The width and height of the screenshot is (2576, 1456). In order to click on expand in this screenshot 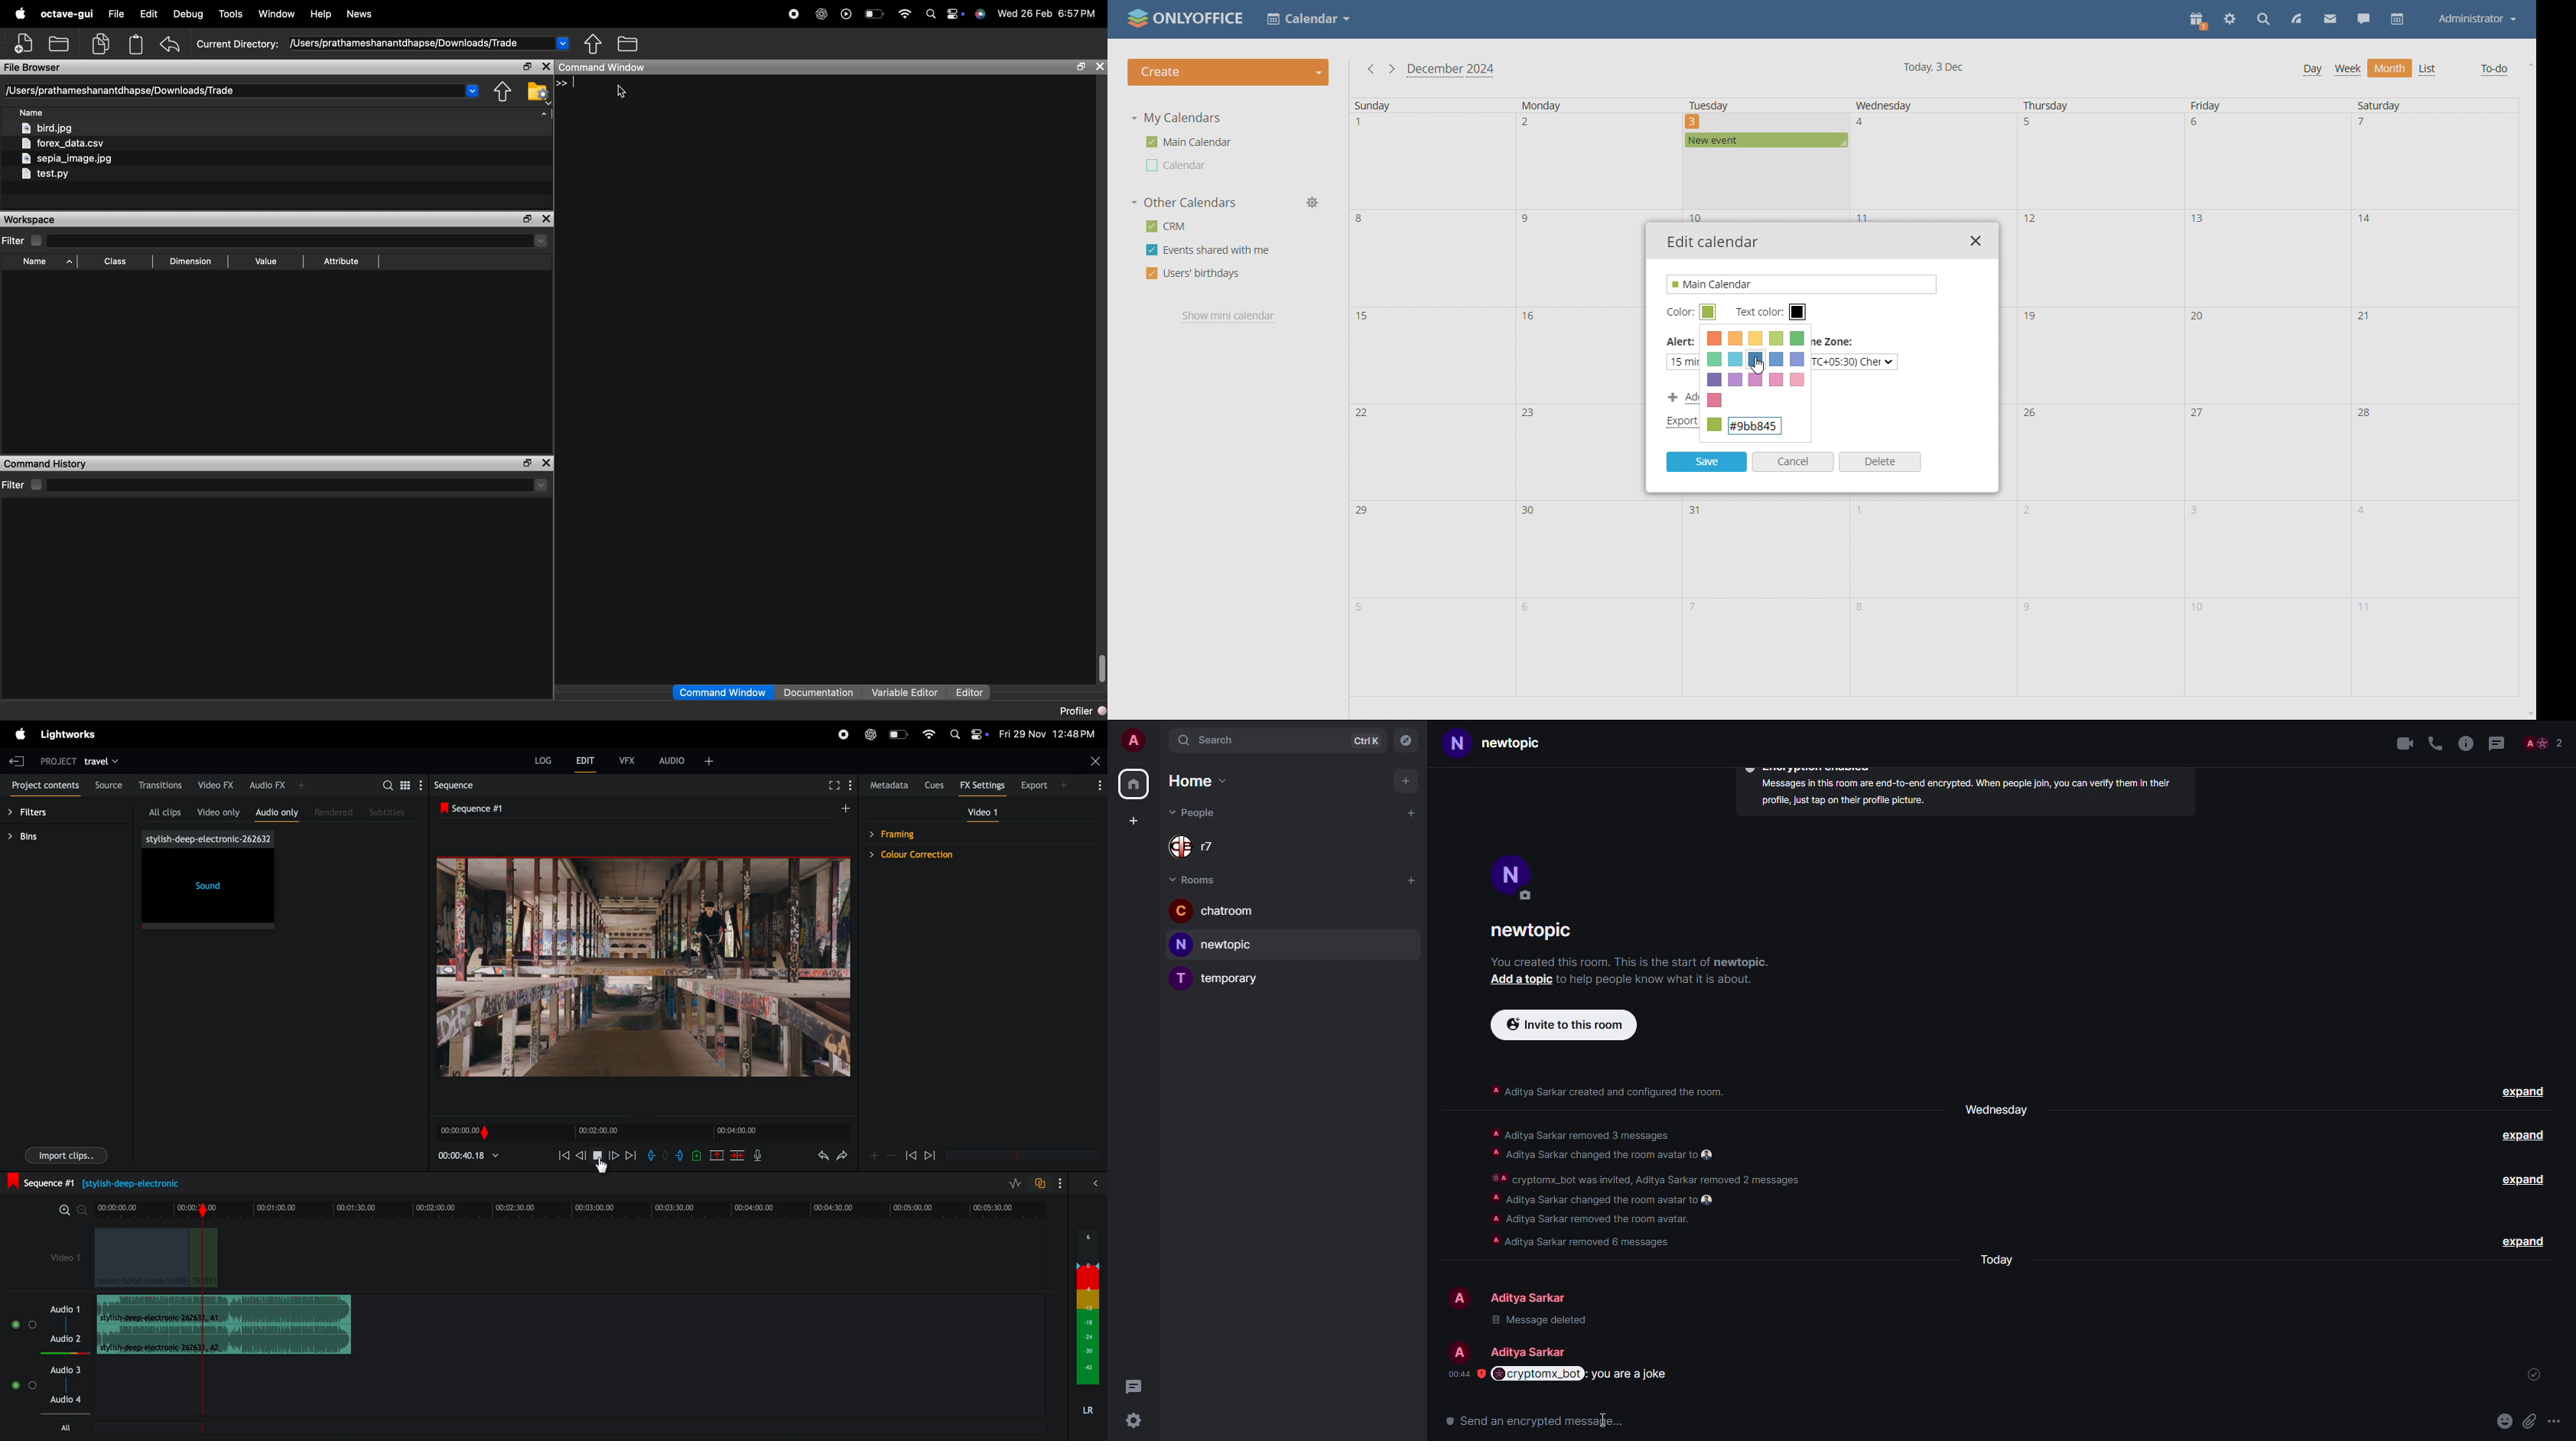, I will do `click(2526, 1242)`.